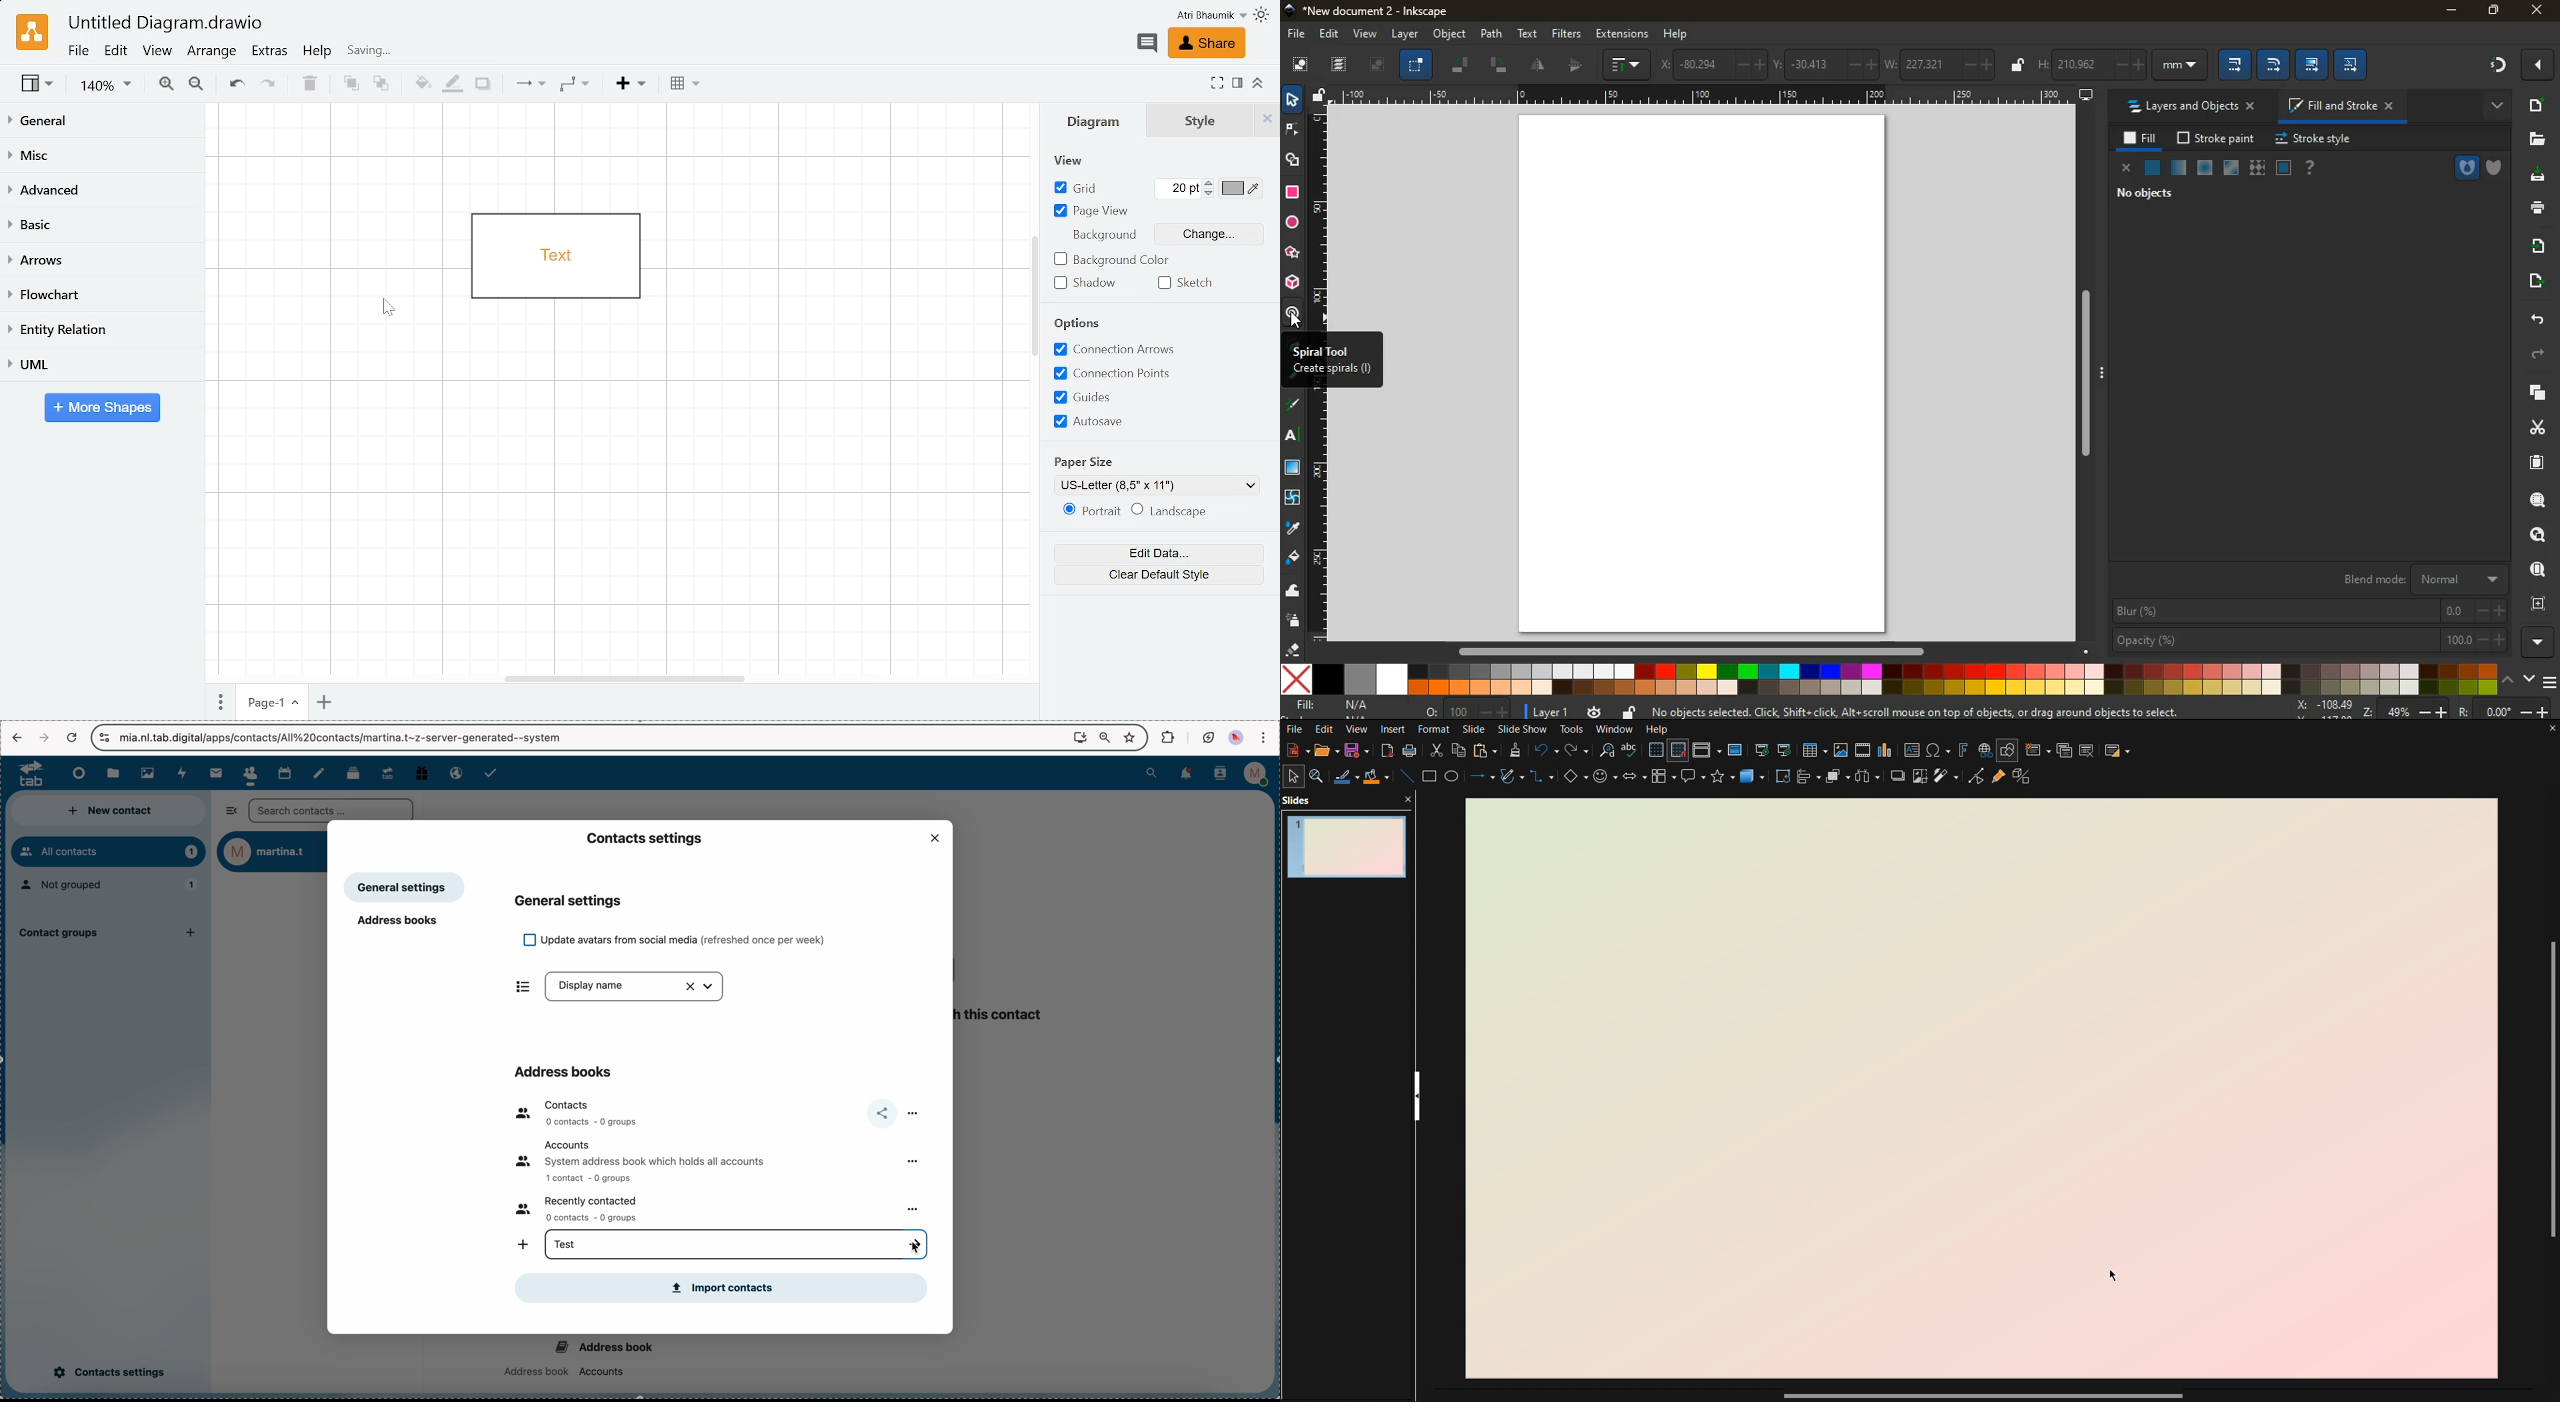  What do you see at coordinates (158, 53) in the screenshot?
I see `View` at bounding box center [158, 53].